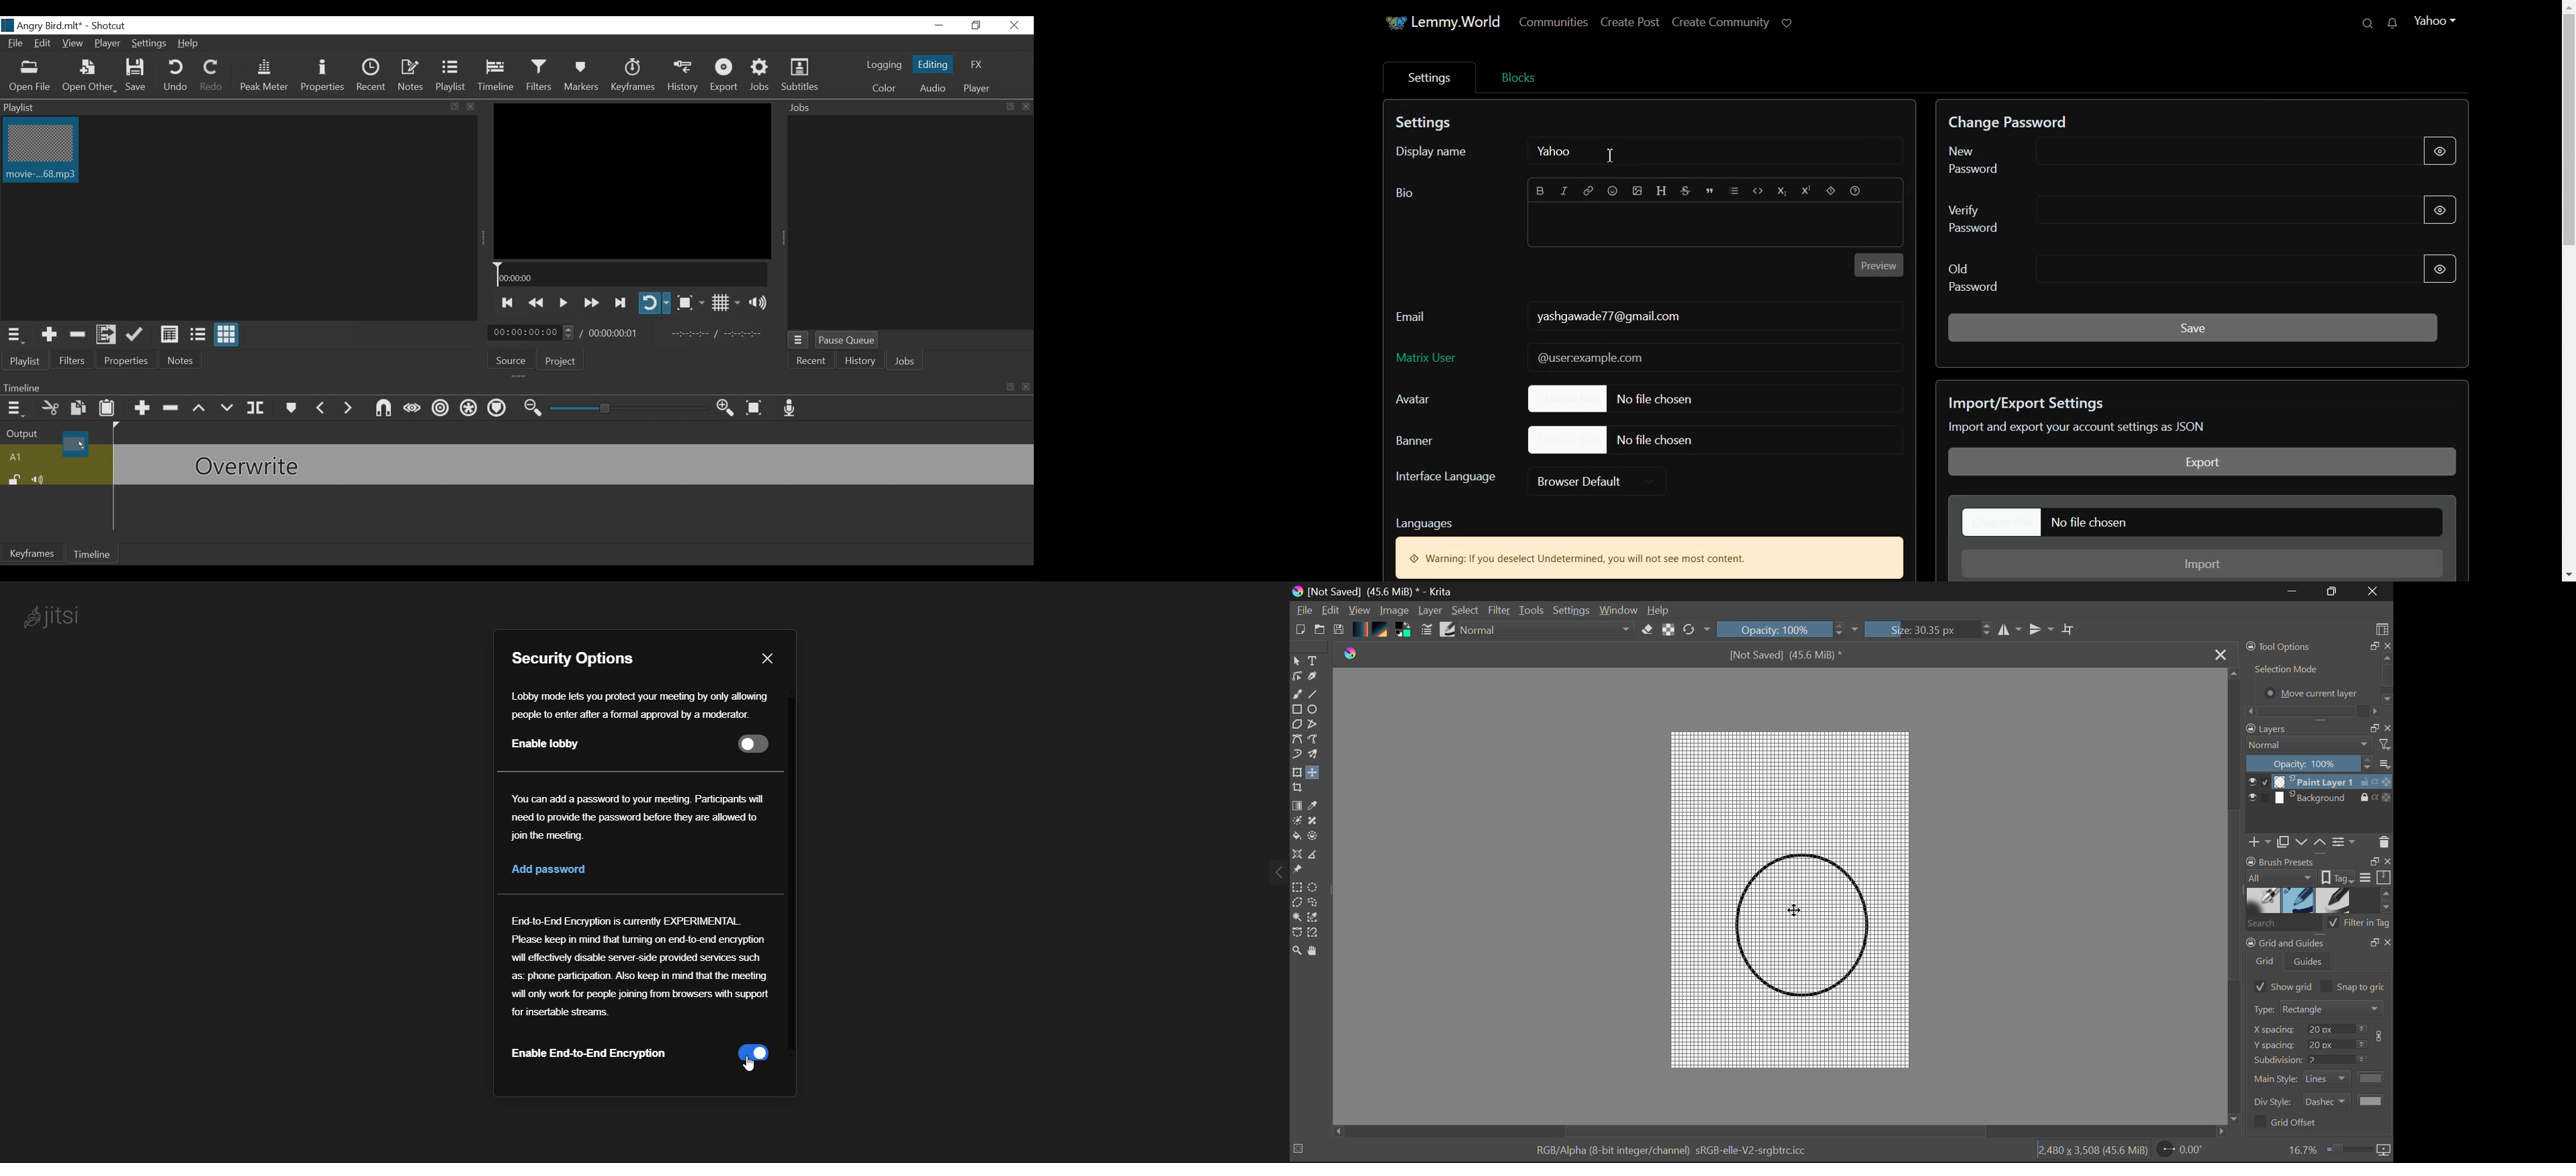 The width and height of the screenshot is (2576, 1176). I want to click on Split at playhead, so click(256, 407).